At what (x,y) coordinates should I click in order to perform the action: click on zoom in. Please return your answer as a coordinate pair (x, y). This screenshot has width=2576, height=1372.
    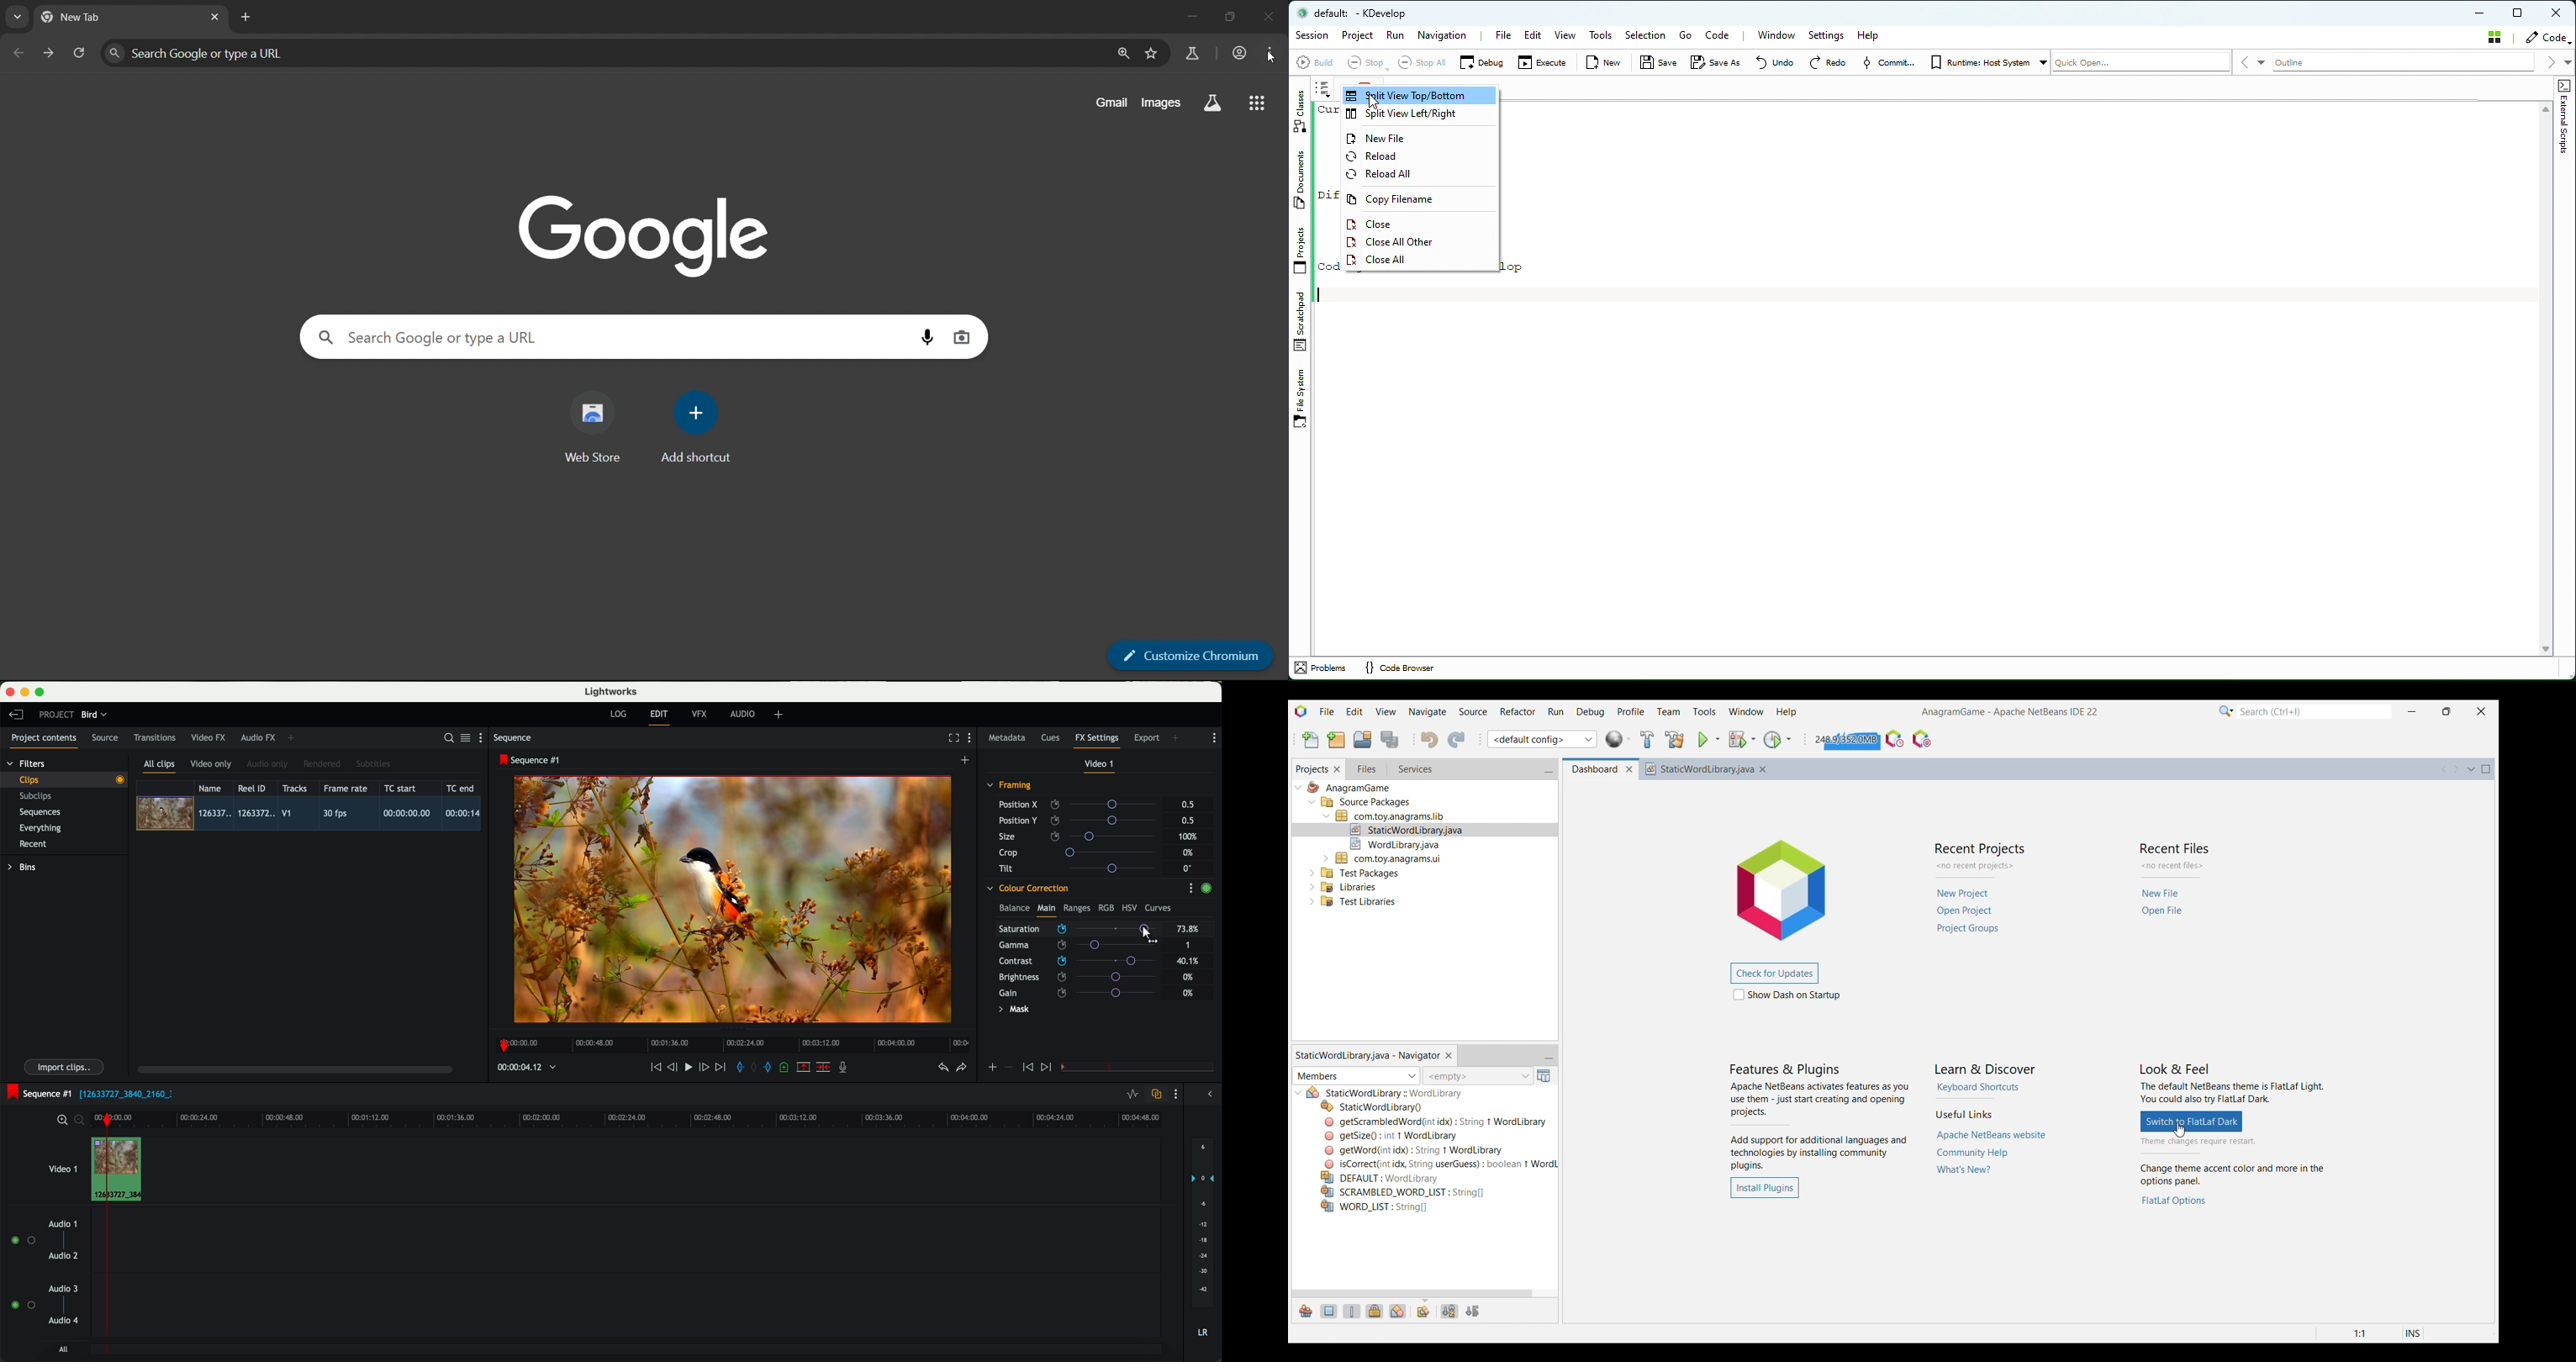
    Looking at the image, I should click on (61, 1120).